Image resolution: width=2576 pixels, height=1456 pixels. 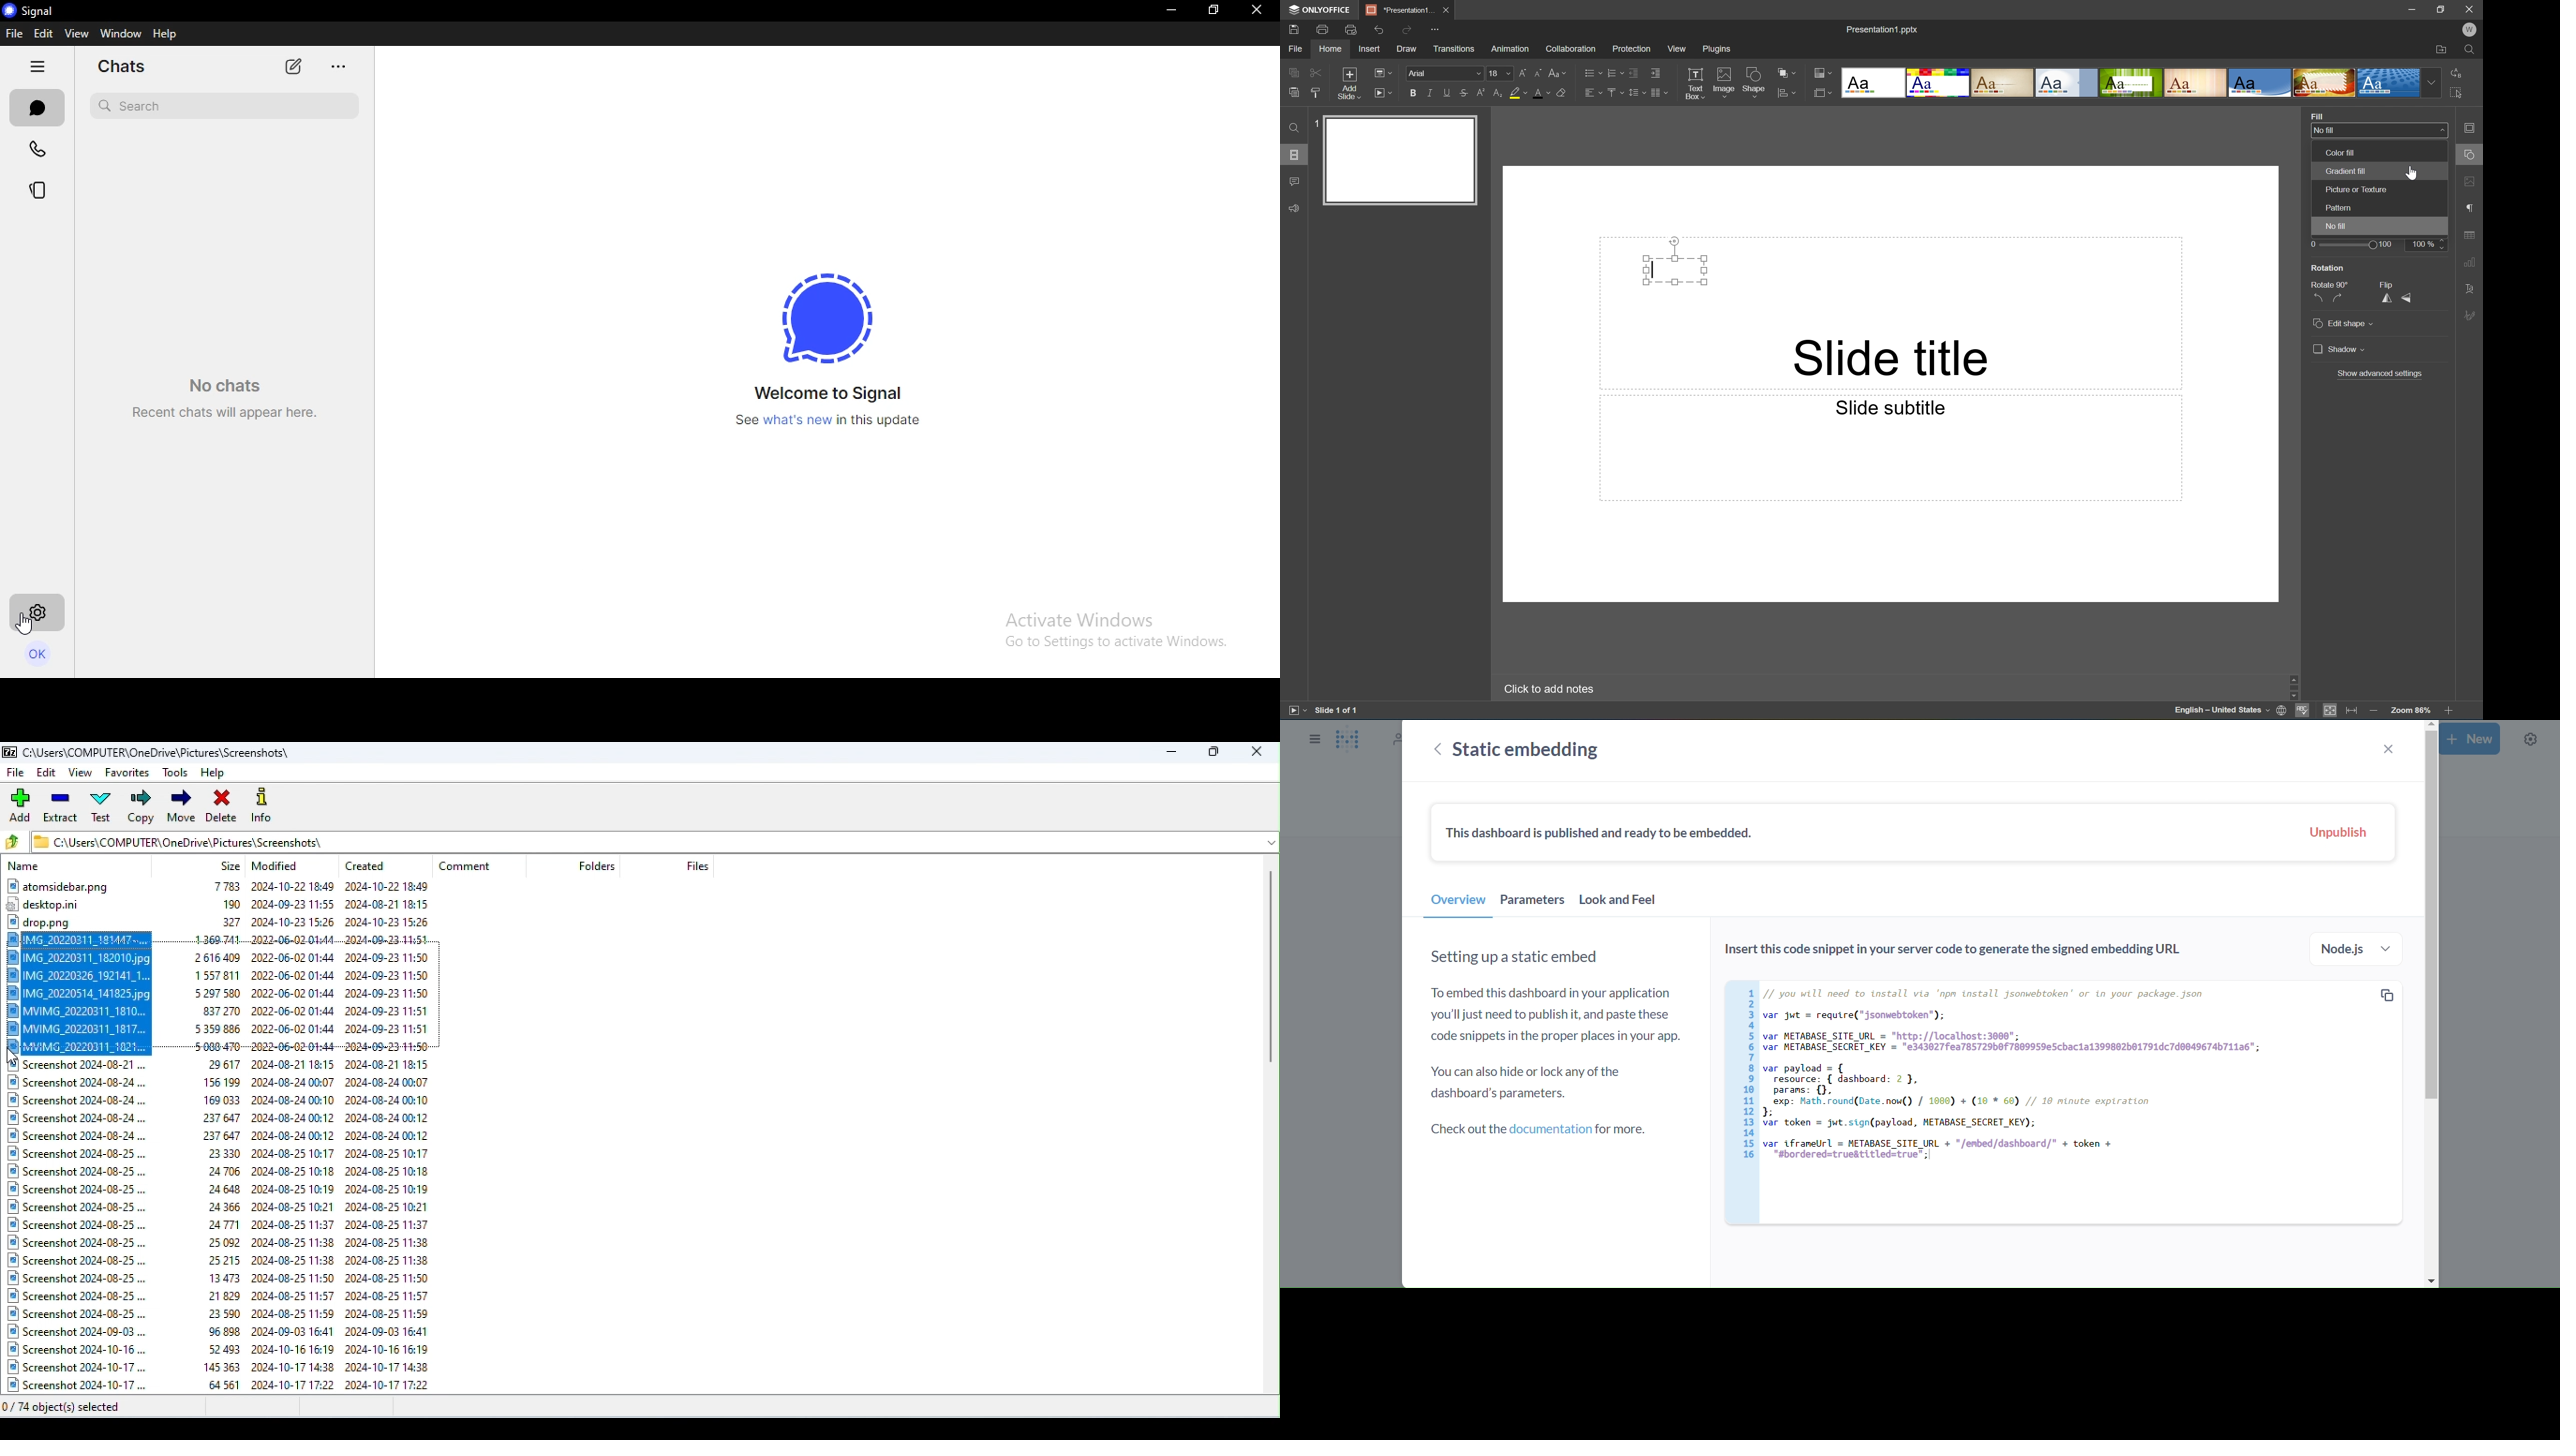 What do you see at coordinates (15, 35) in the screenshot?
I see `file` at bounding box center [15, 35].